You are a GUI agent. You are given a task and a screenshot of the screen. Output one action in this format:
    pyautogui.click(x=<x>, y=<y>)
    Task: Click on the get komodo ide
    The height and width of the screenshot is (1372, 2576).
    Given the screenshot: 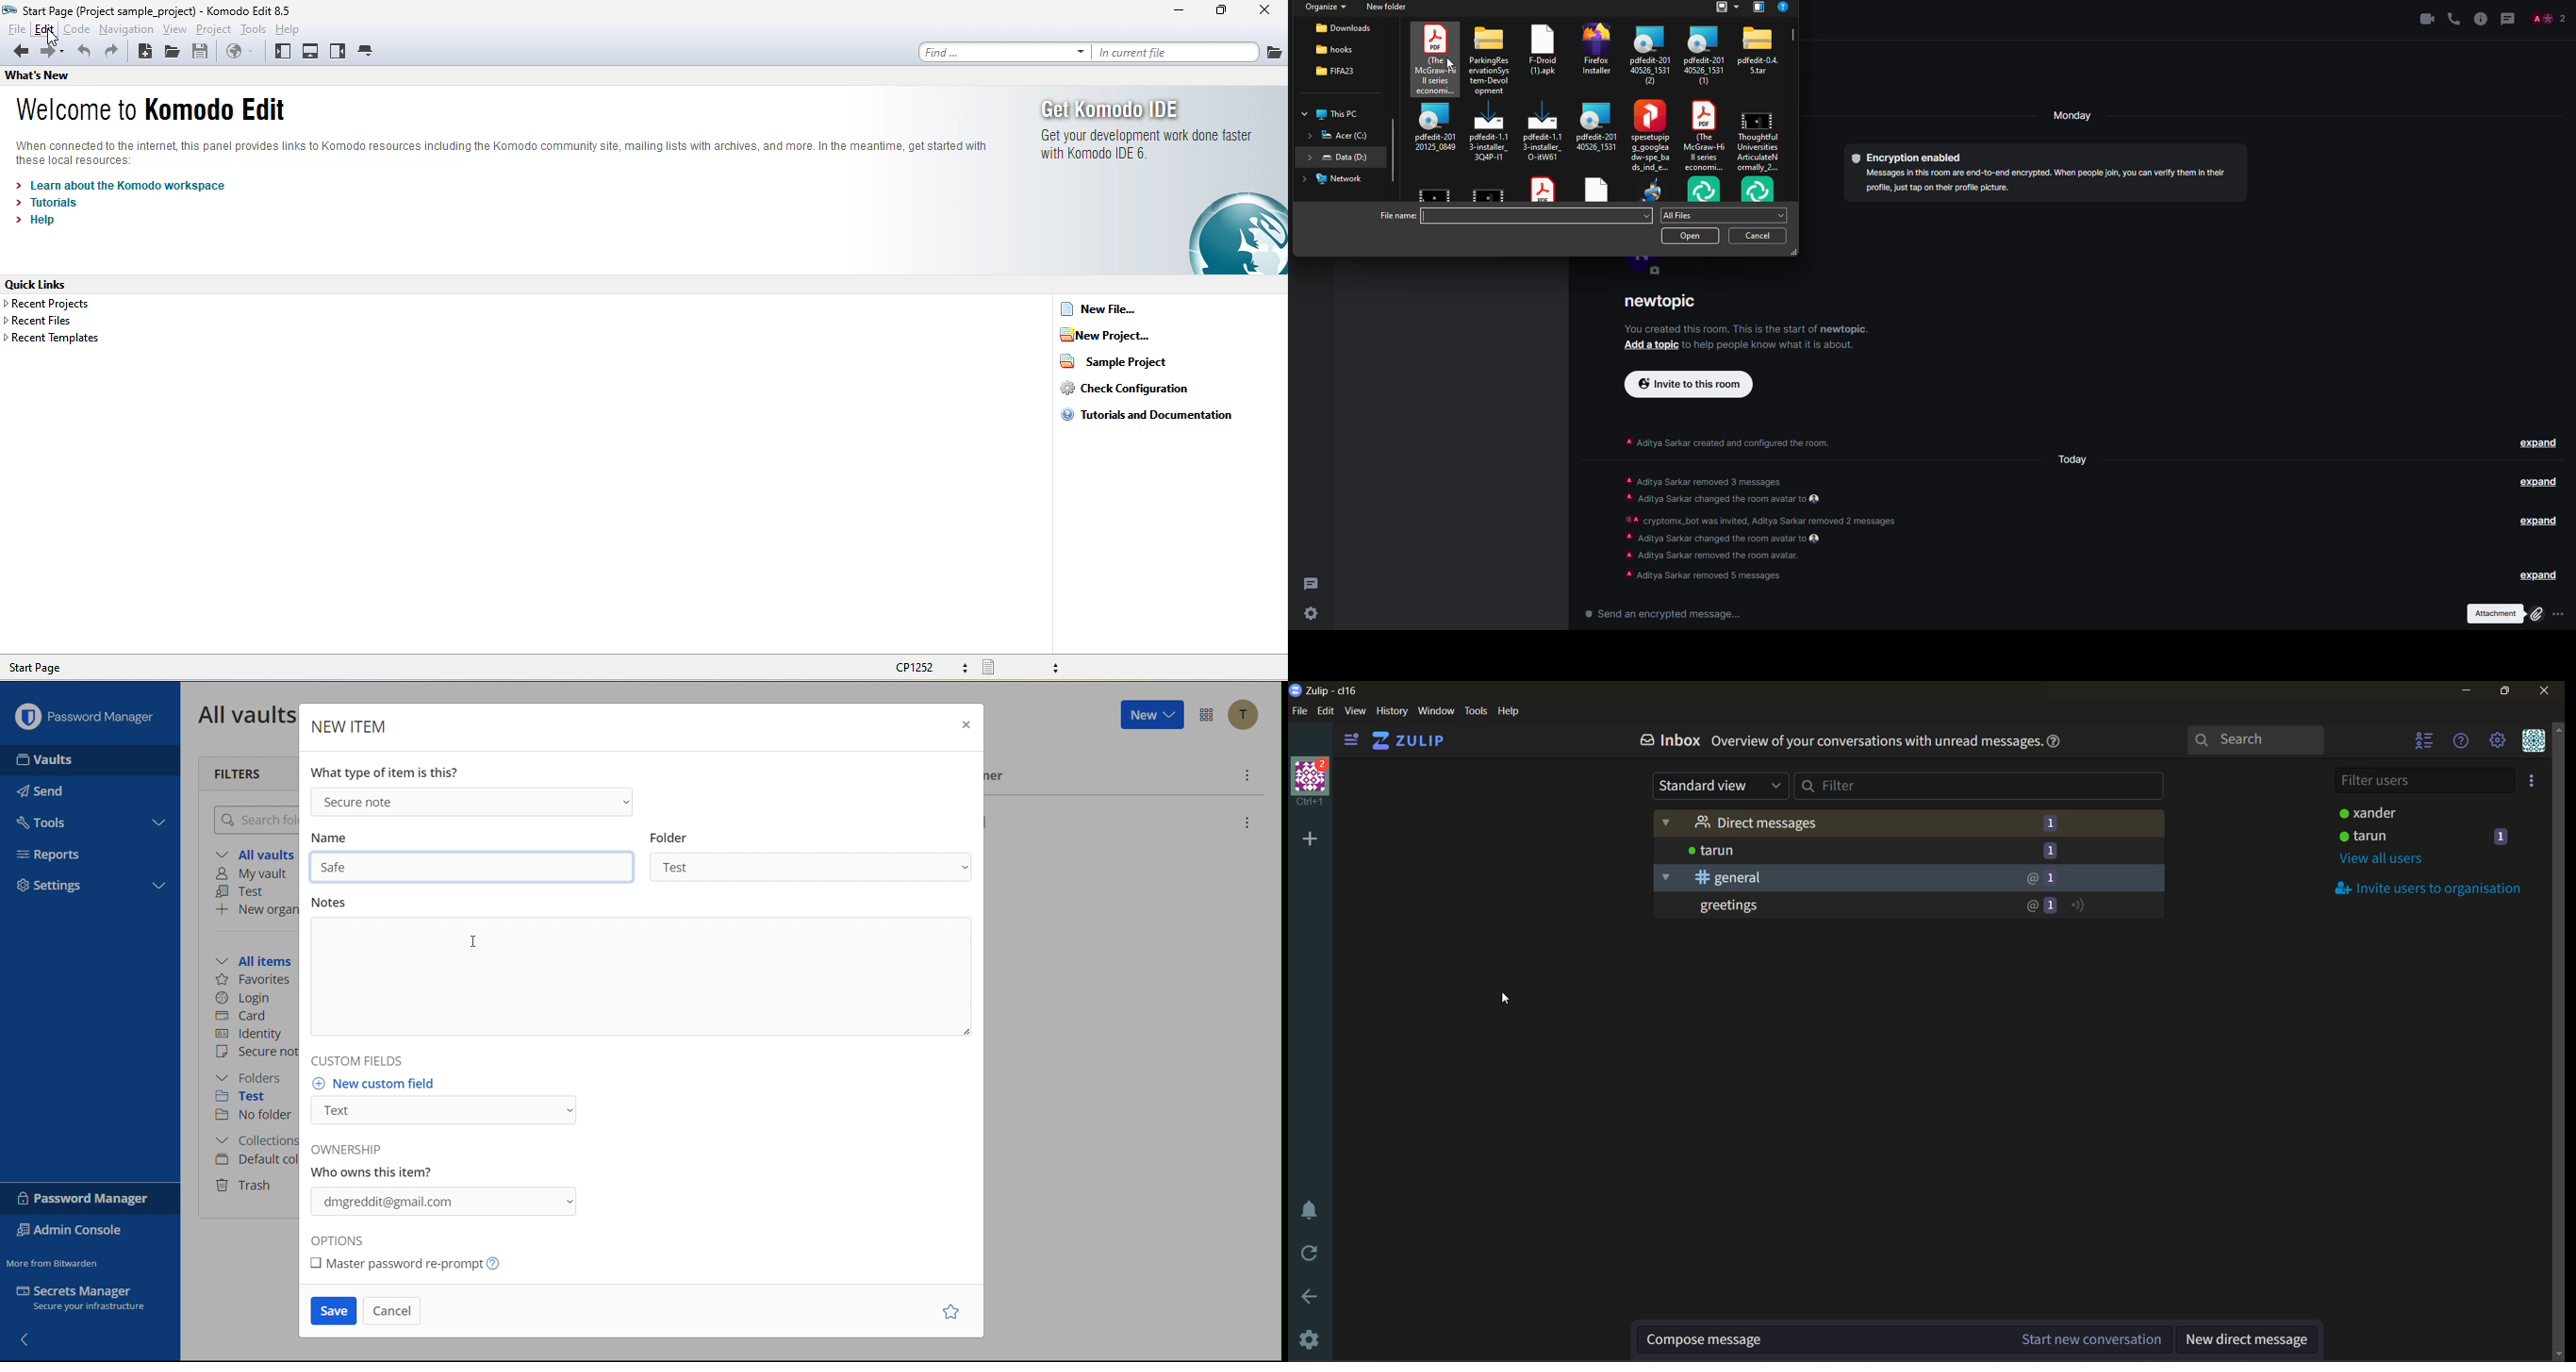 What is the action you would take?
    pyautogui.click(x=1145, y=130)
    